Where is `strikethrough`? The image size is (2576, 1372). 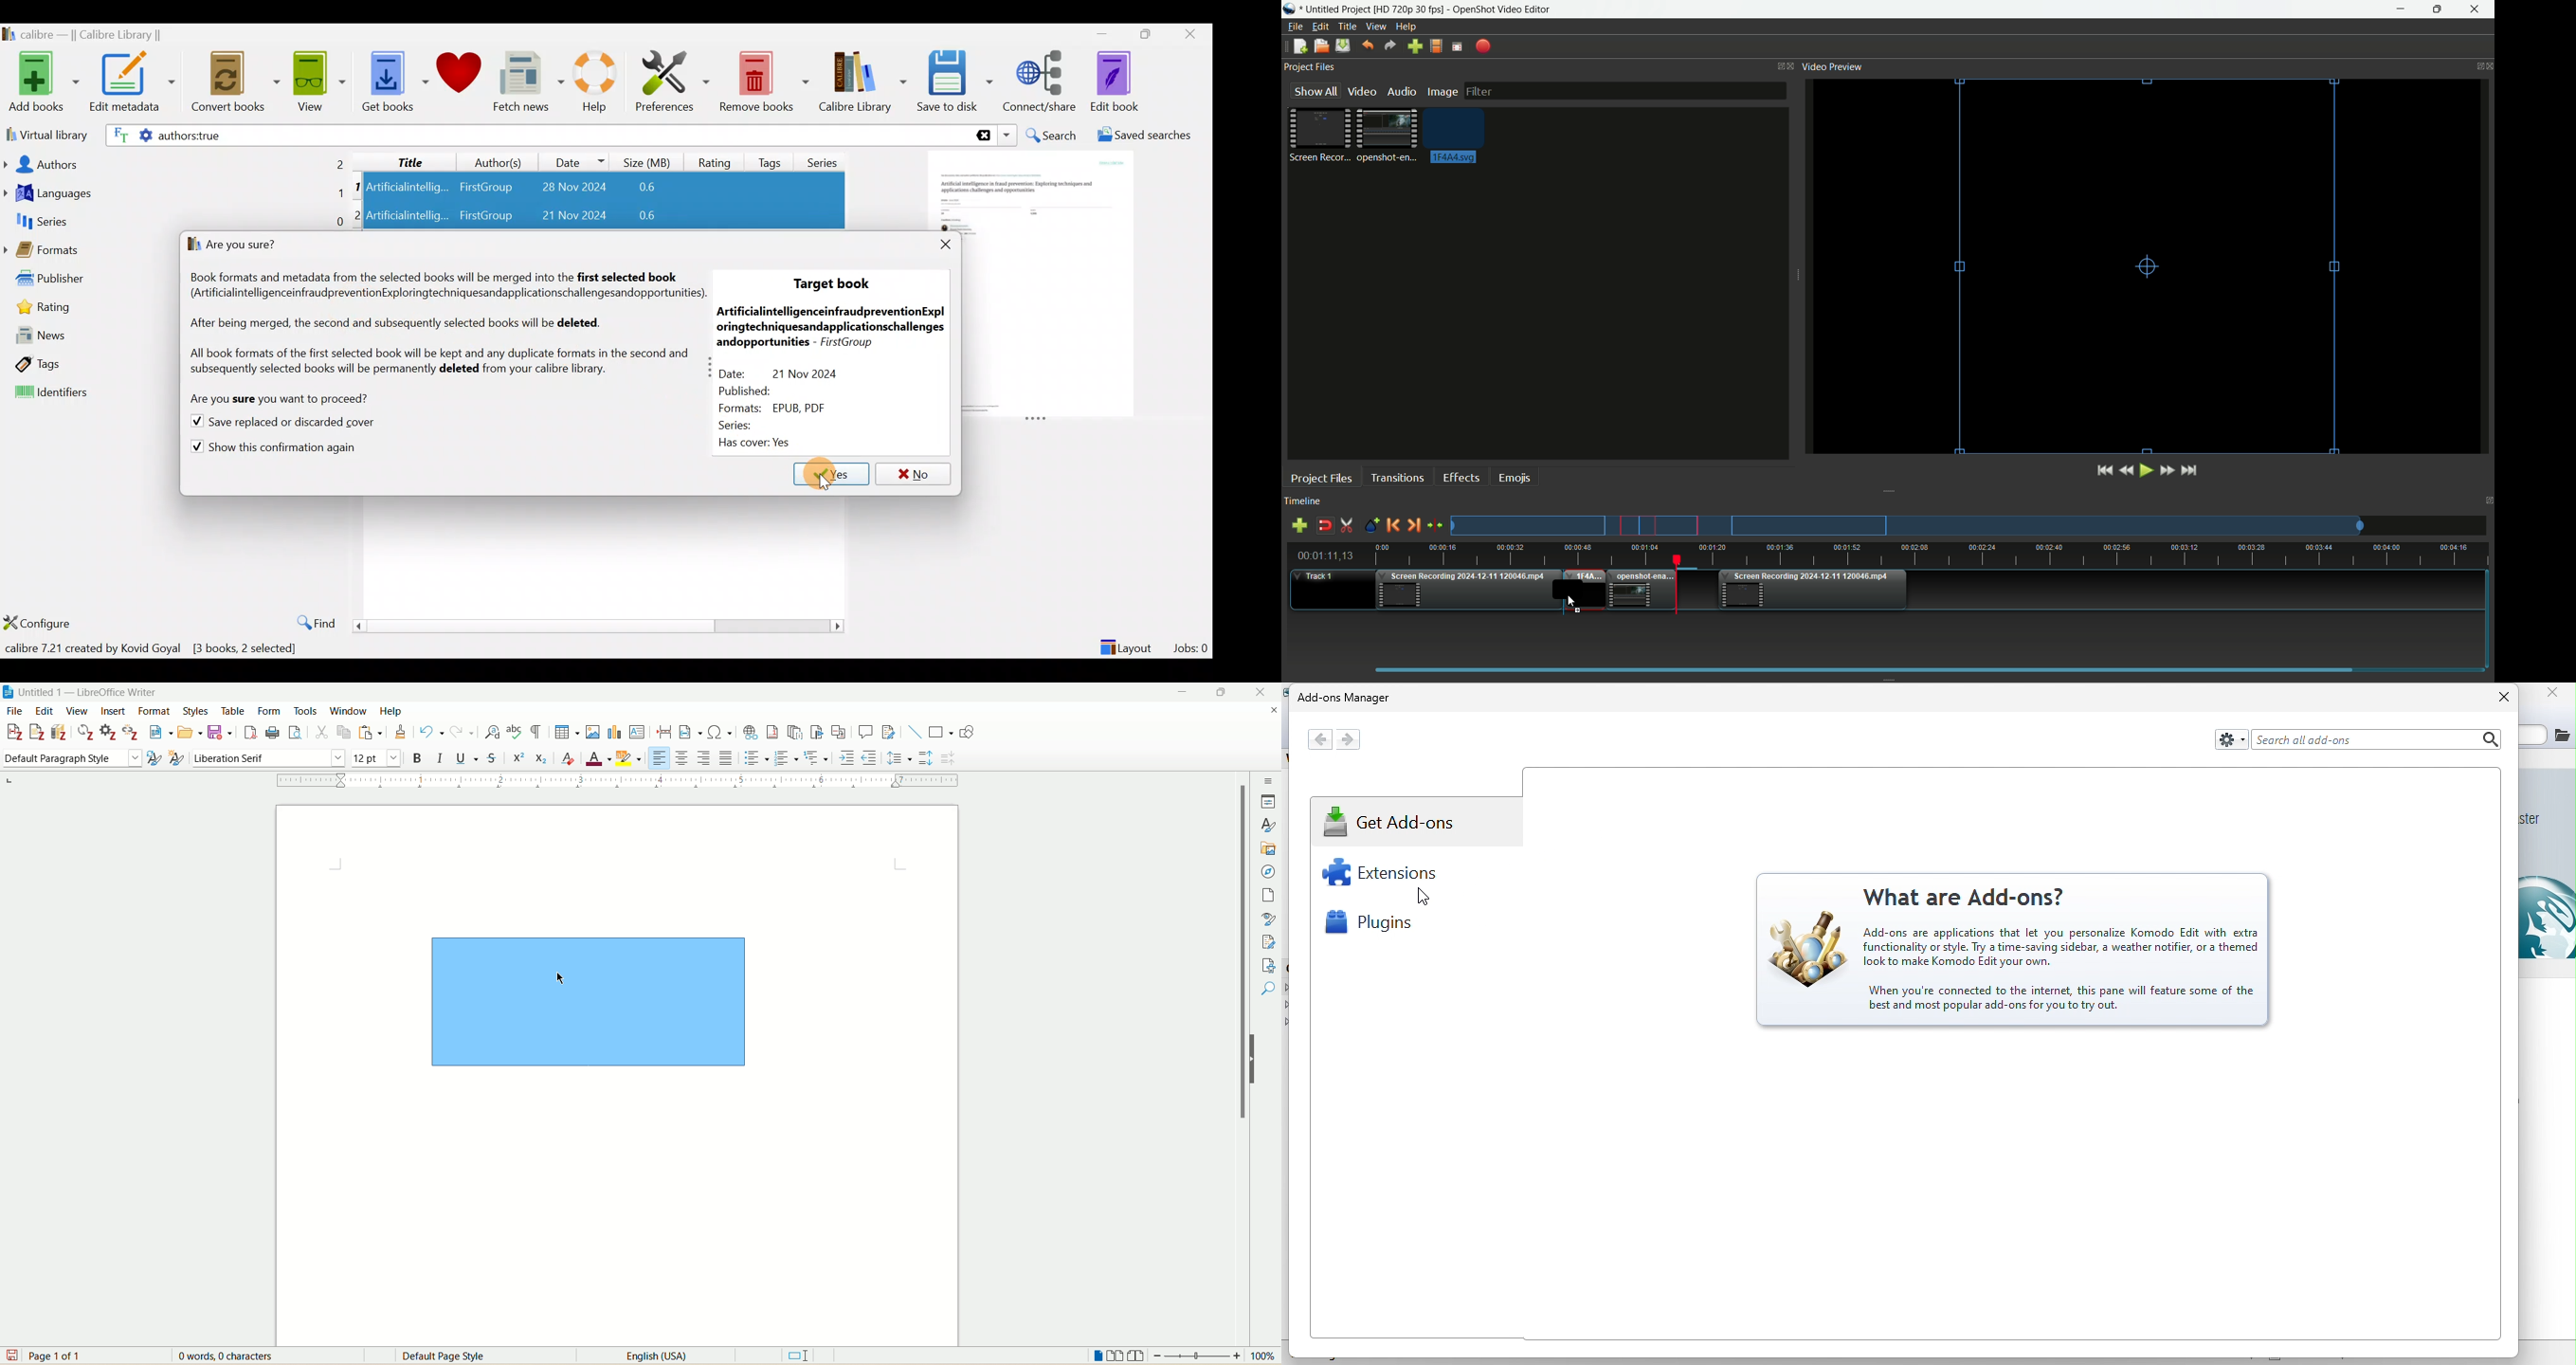 strikethrough is located at coordinates (492, 757).